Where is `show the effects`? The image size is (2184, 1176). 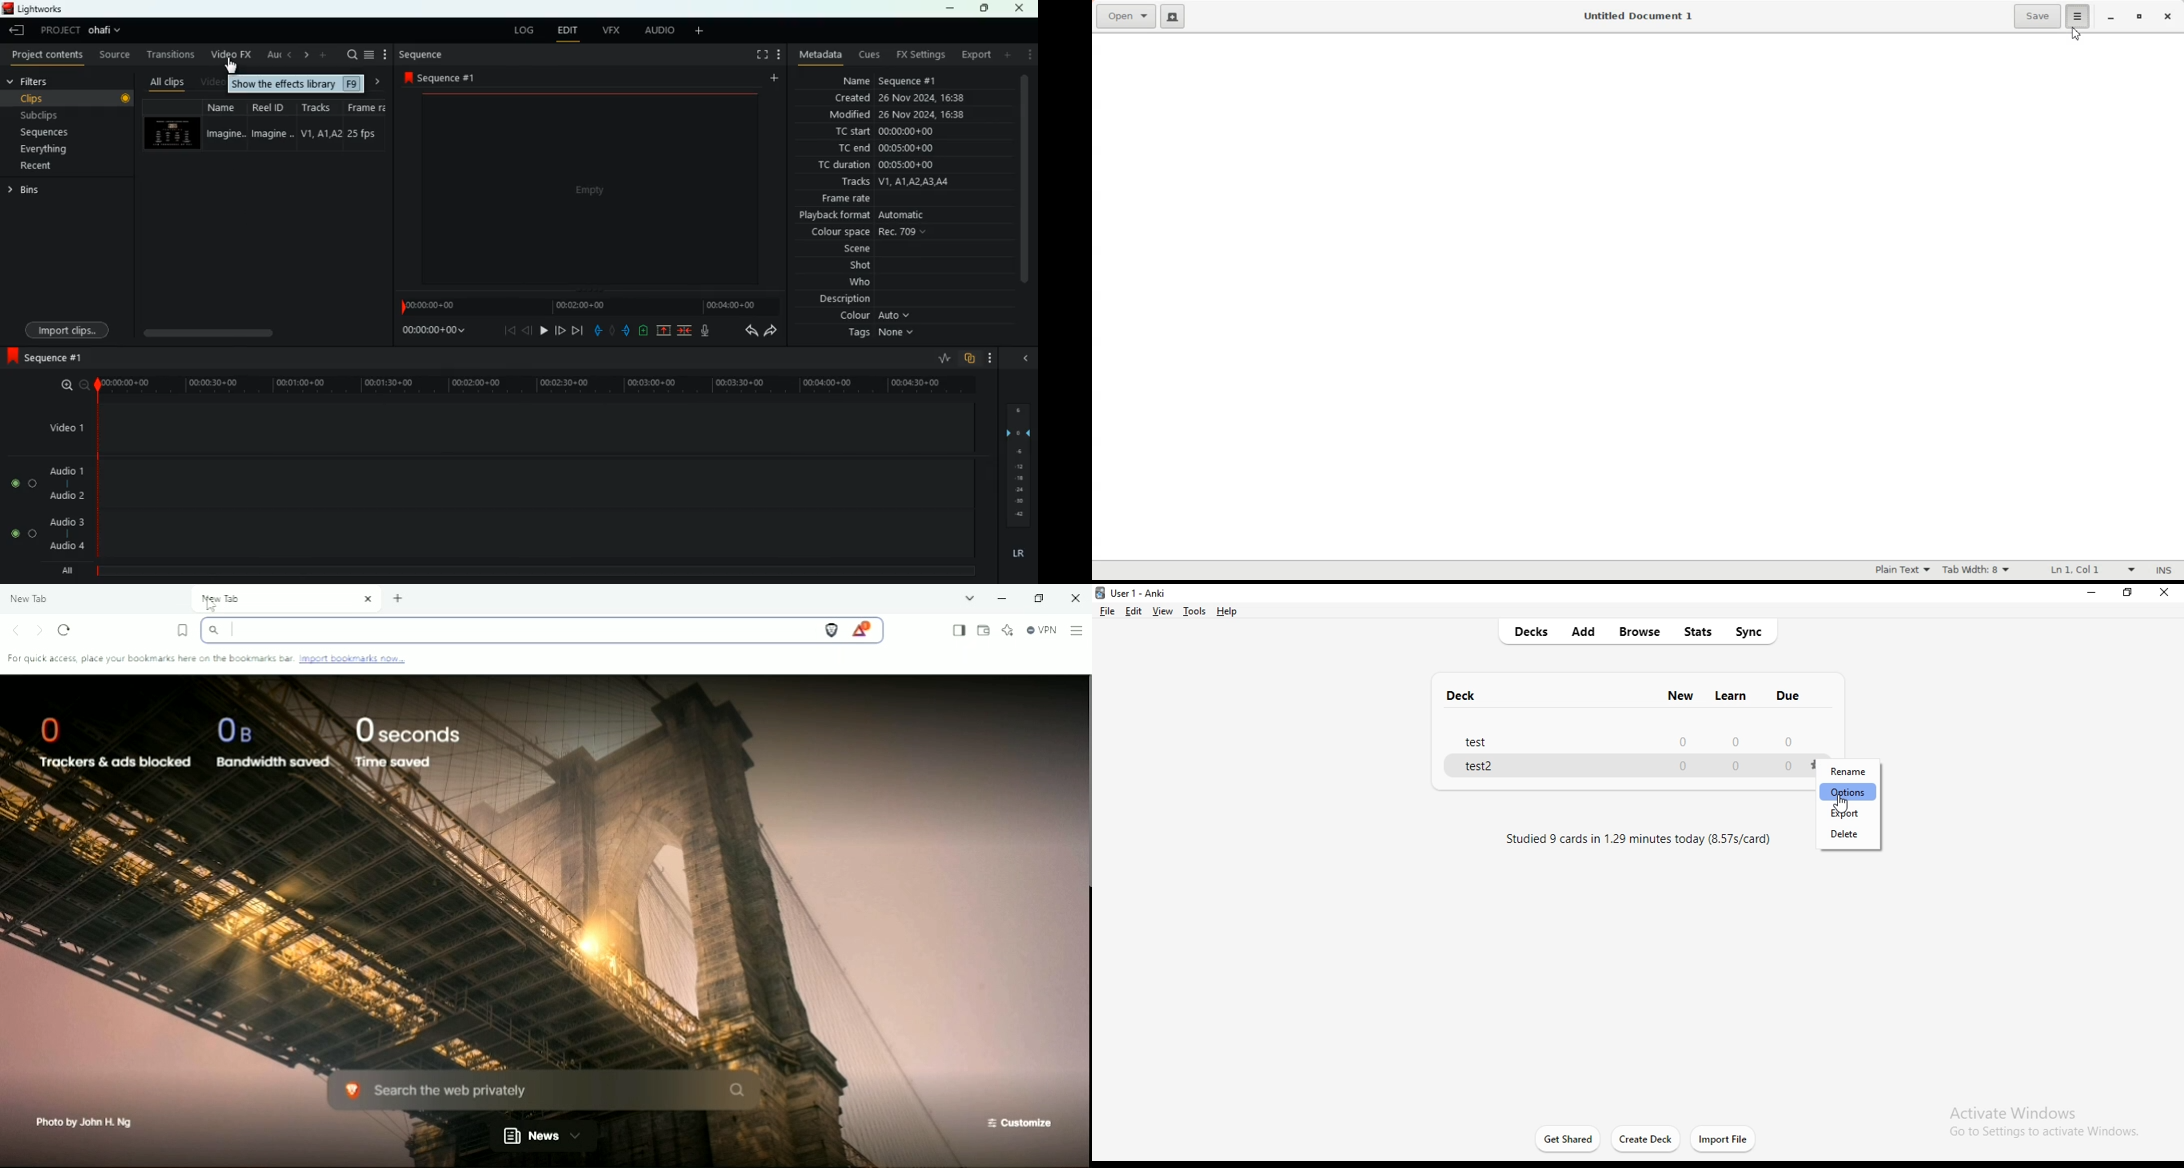 show the effects is located at coordinates (296, 84).